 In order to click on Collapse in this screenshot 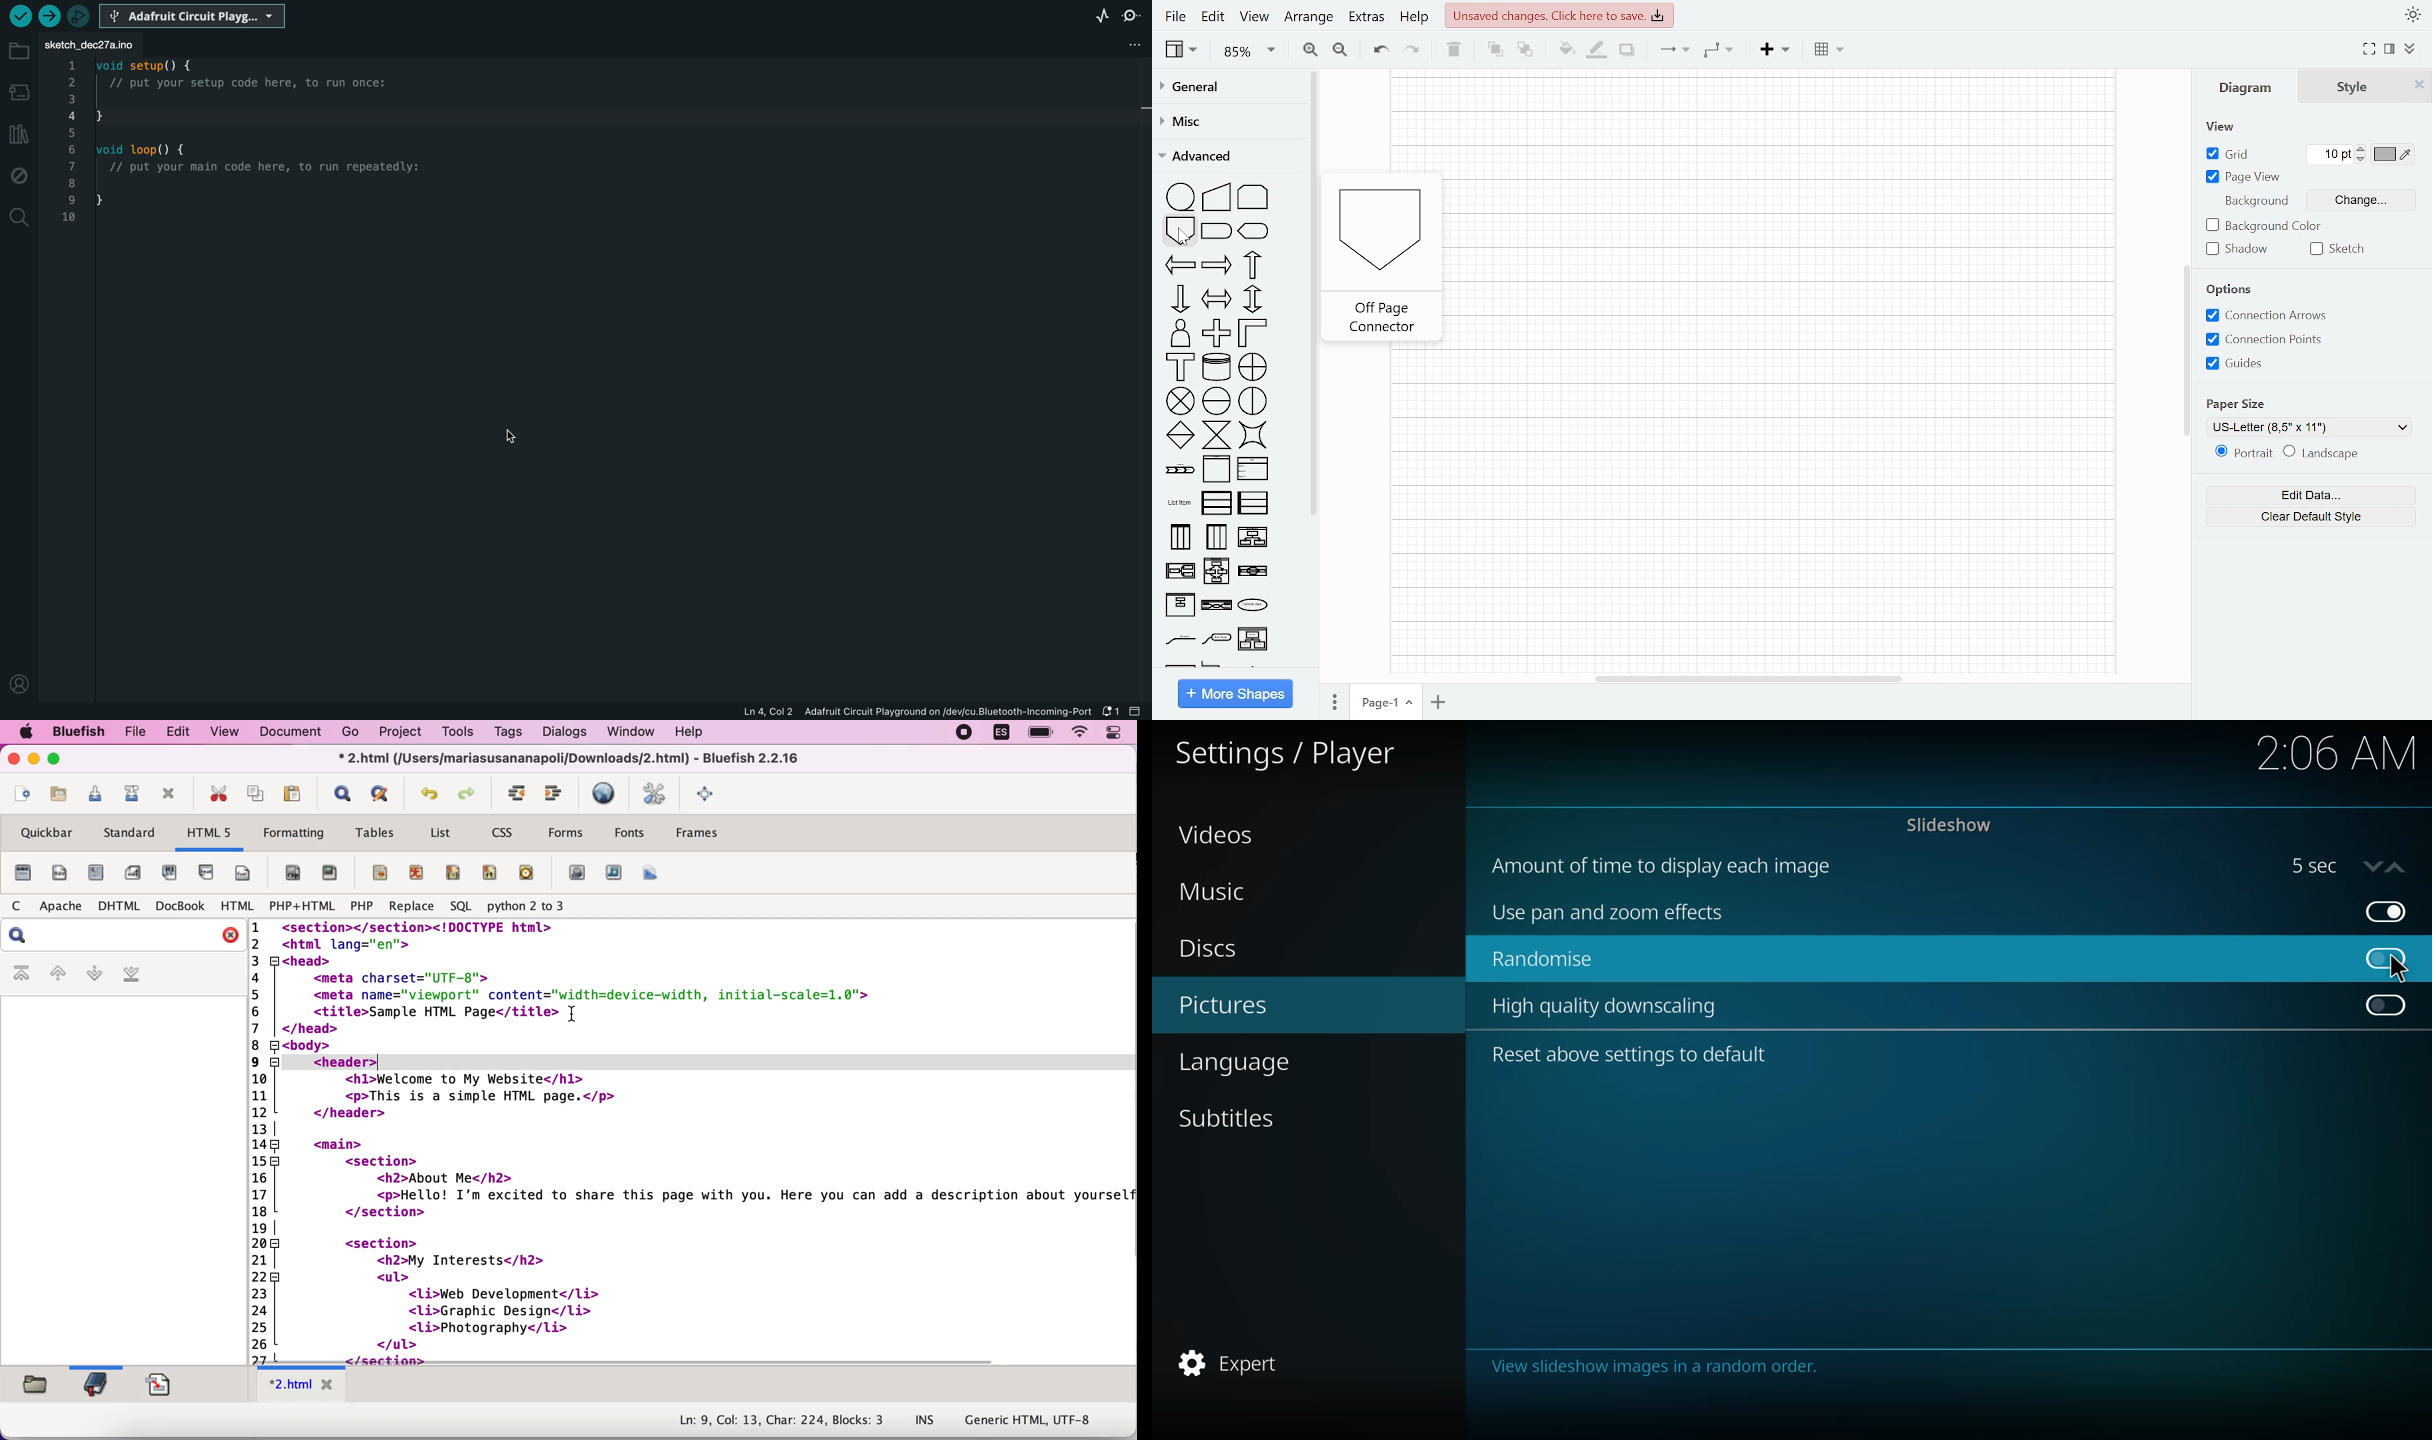, I will do `click(2411, 51)`.